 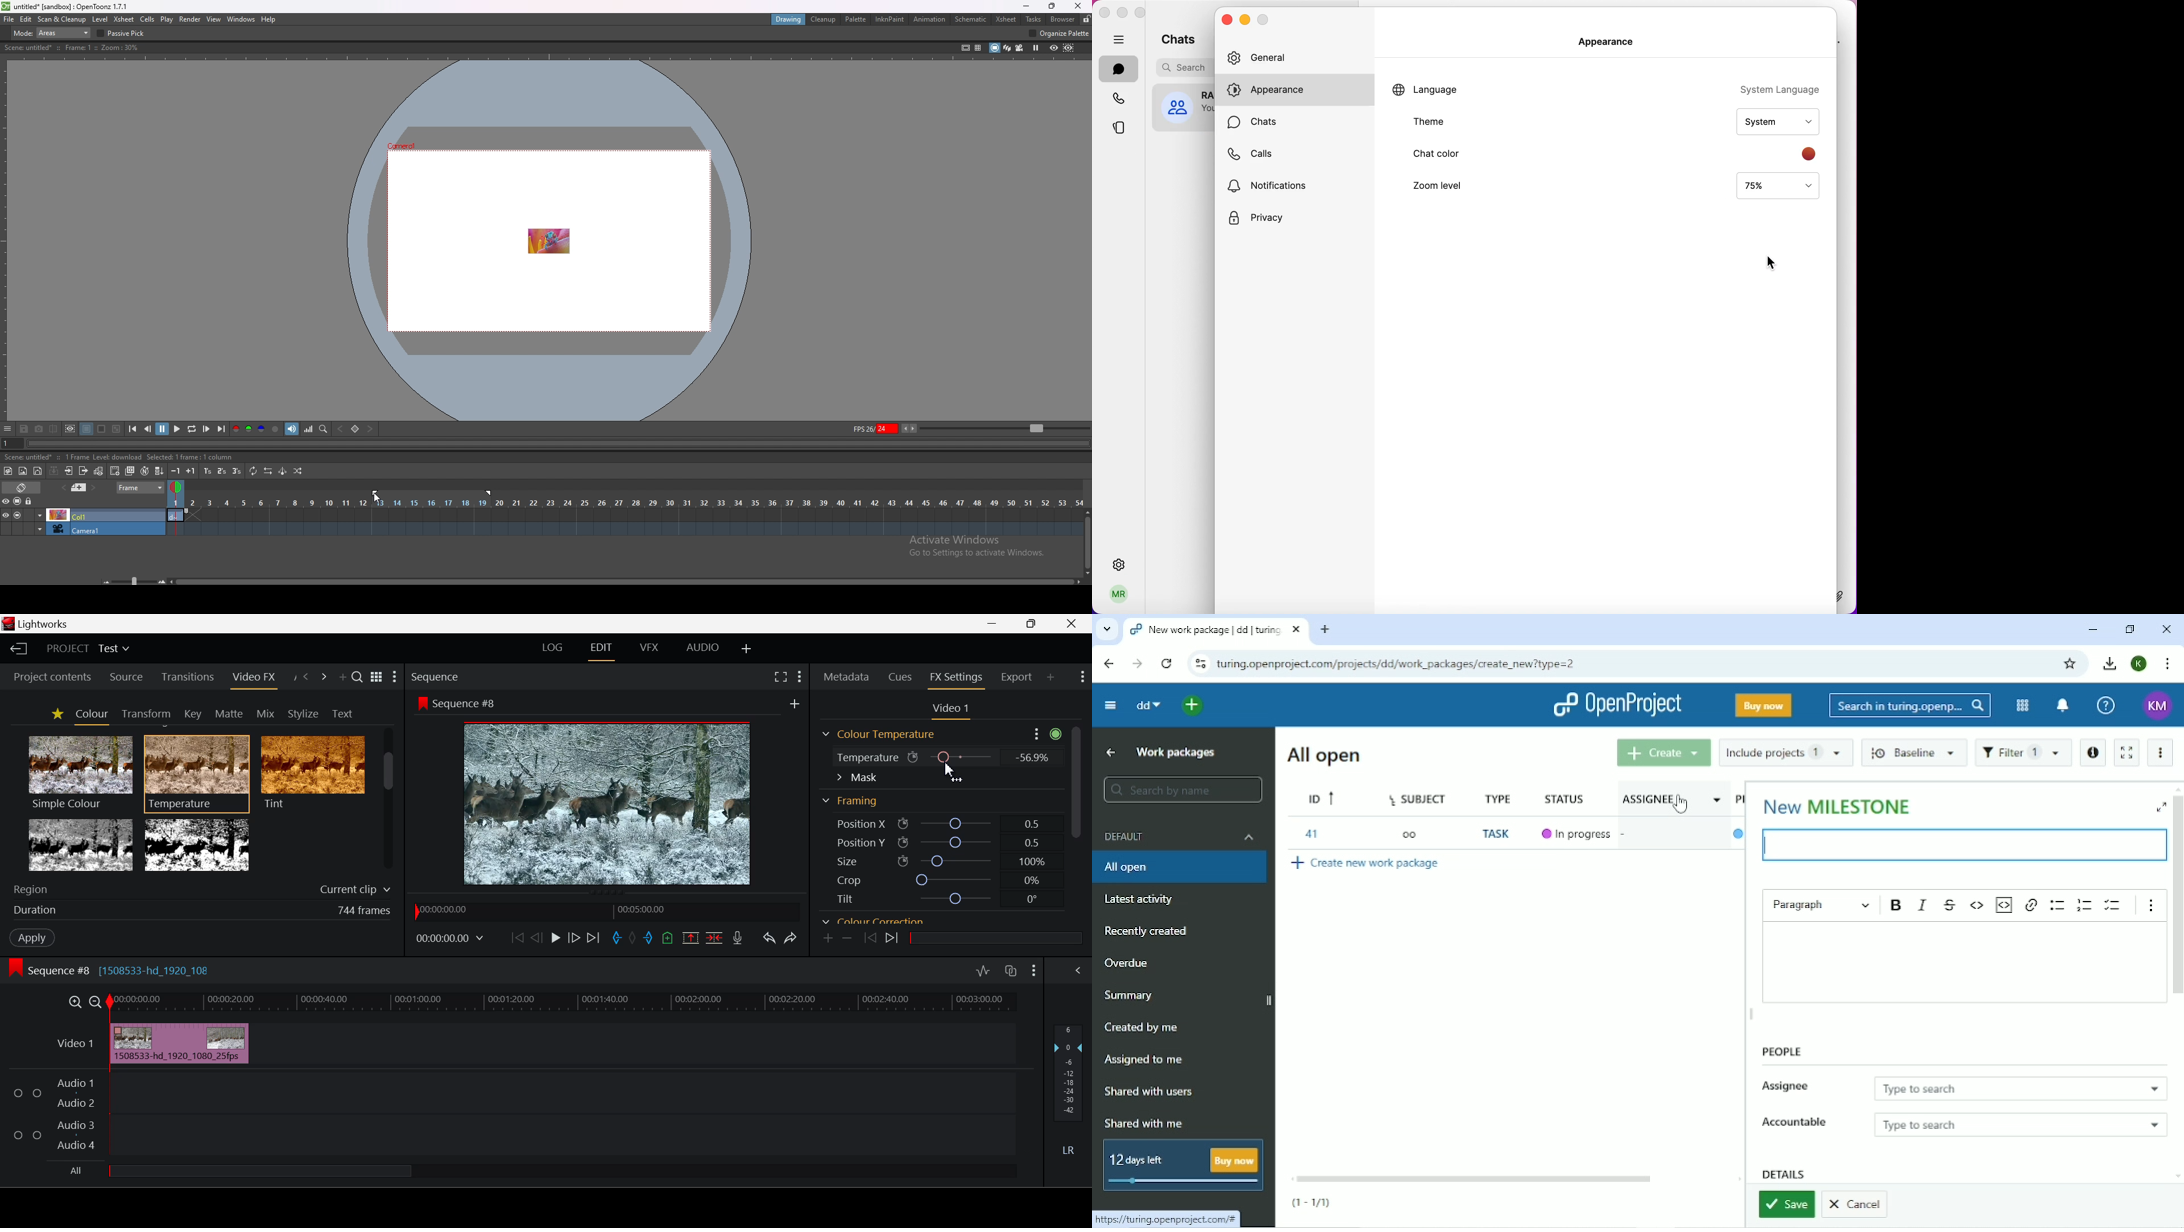 What do you see at coordinates (668, 939) in the screenshot?
I see `Mark Cue` at bounding box center [668, 939].